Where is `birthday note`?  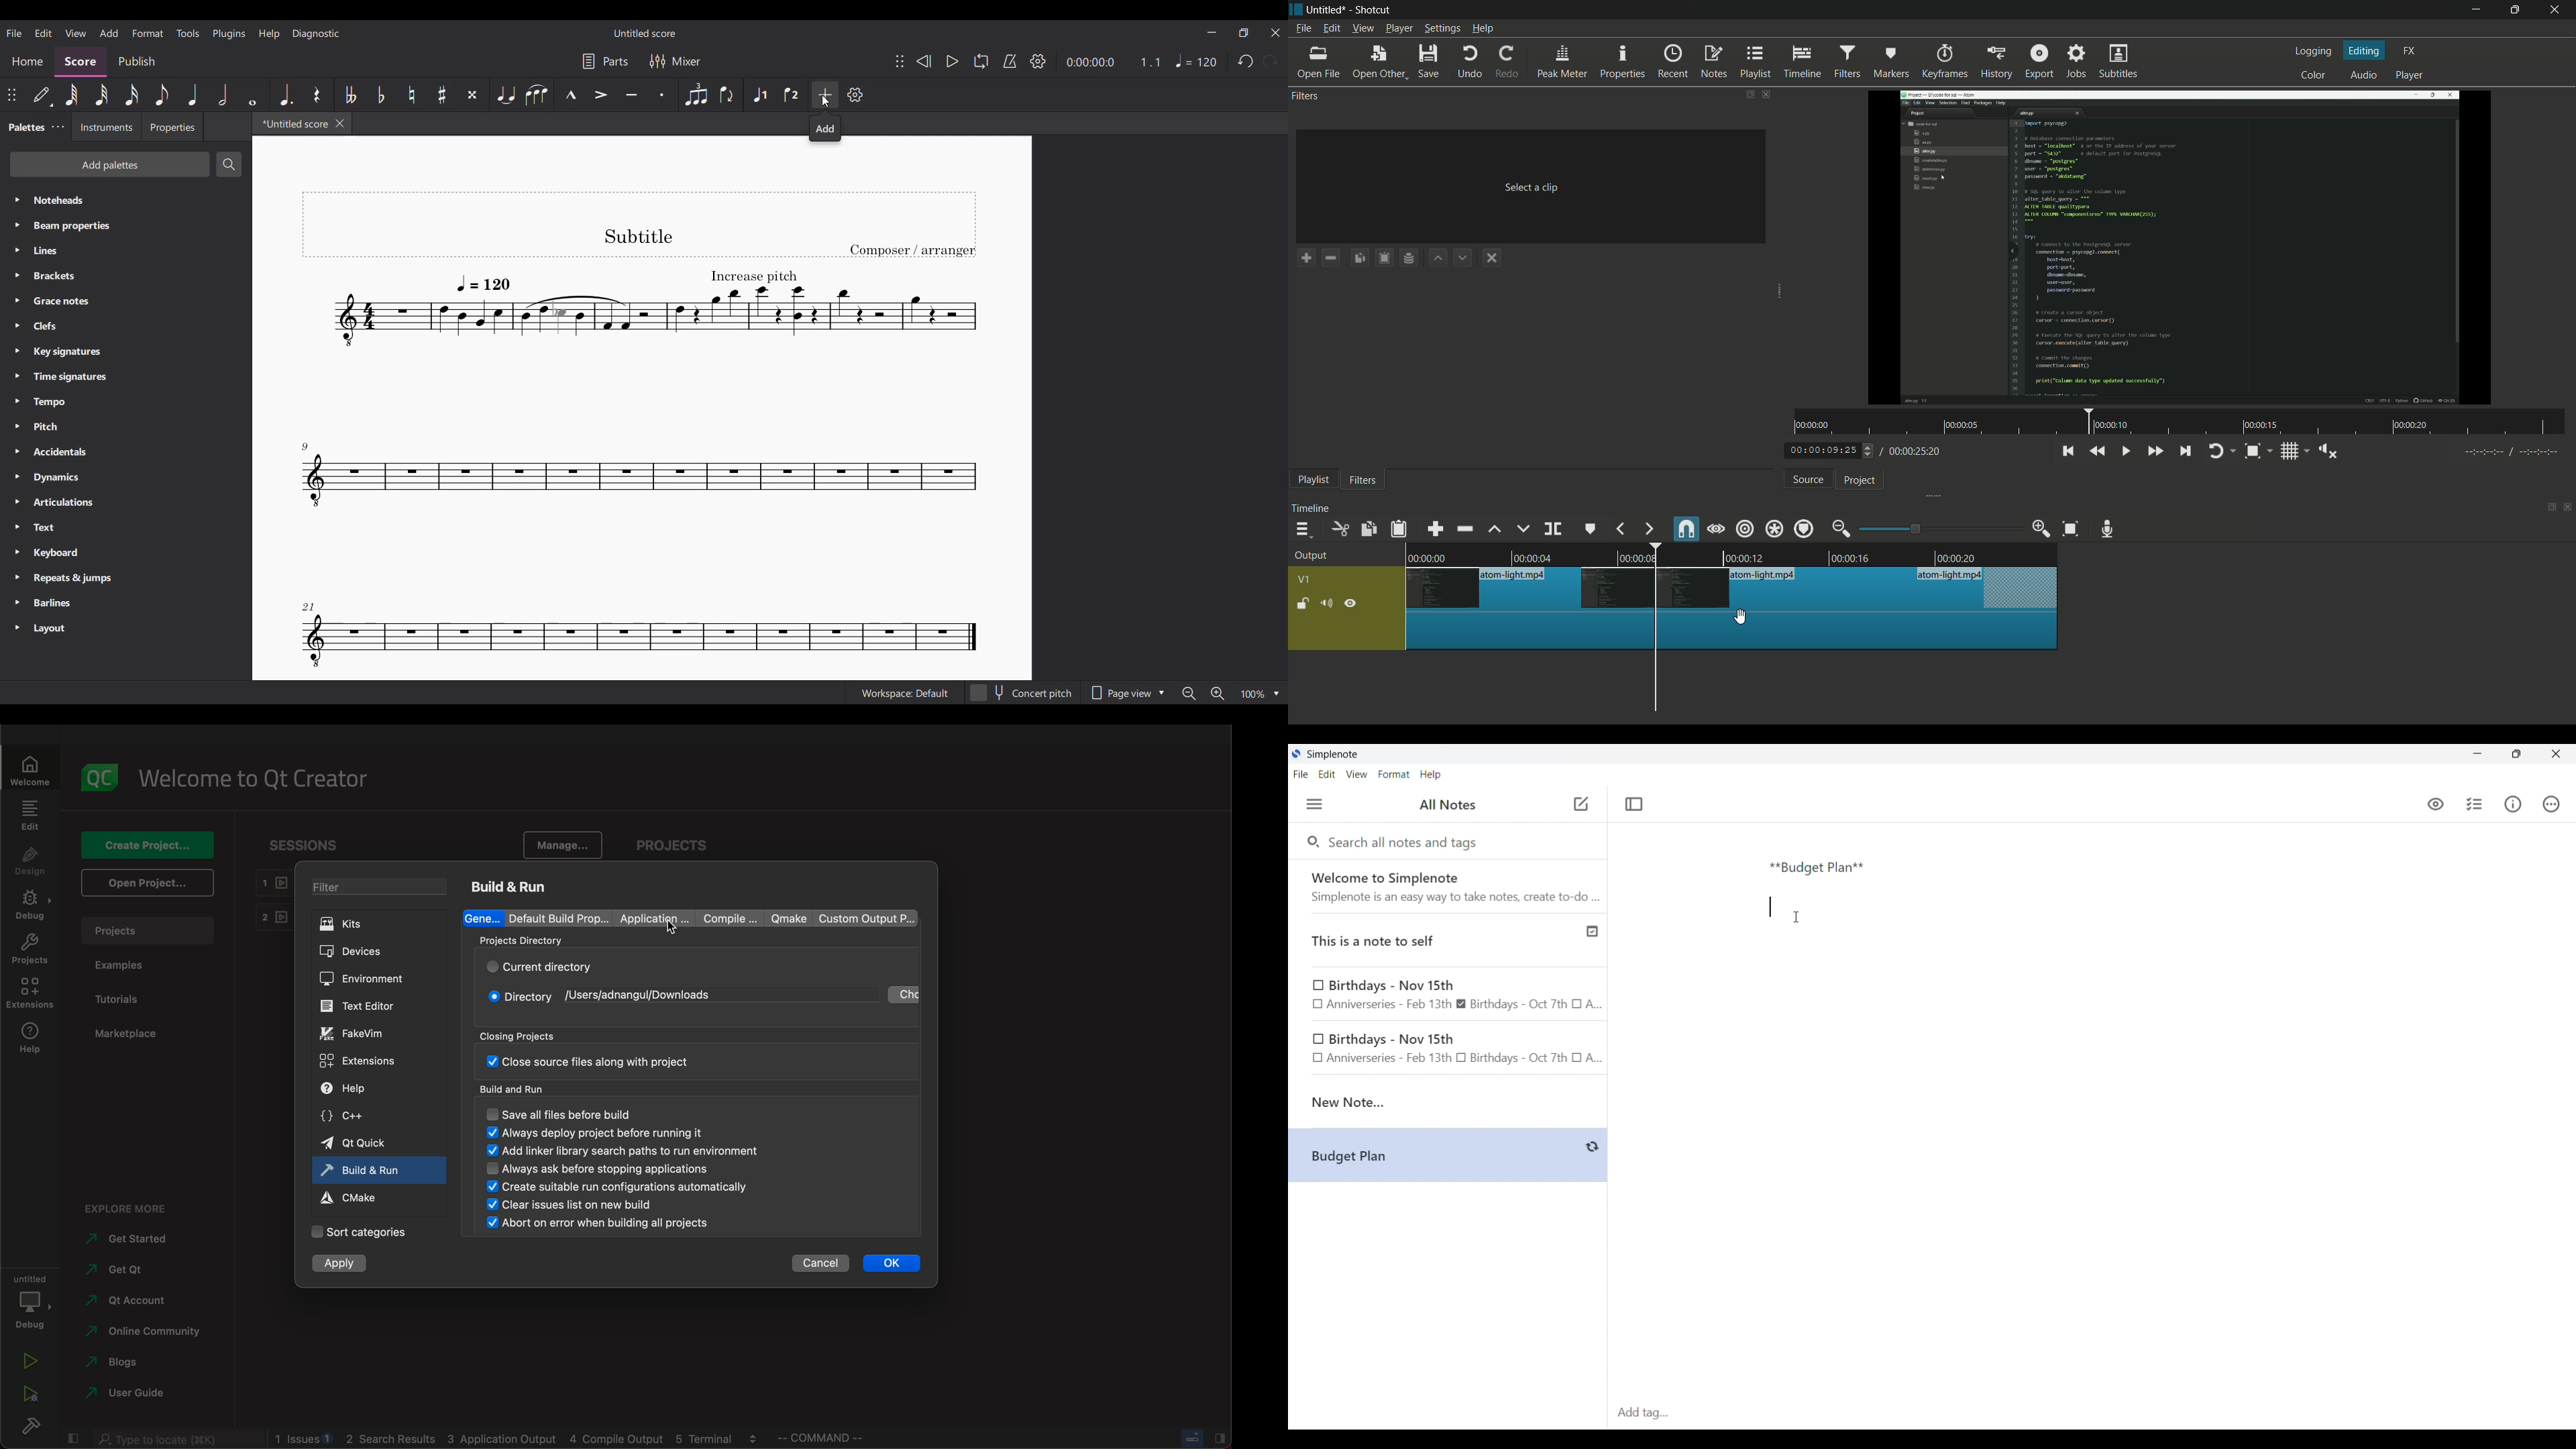
birthday note is located at coordinates (1449, 1051).